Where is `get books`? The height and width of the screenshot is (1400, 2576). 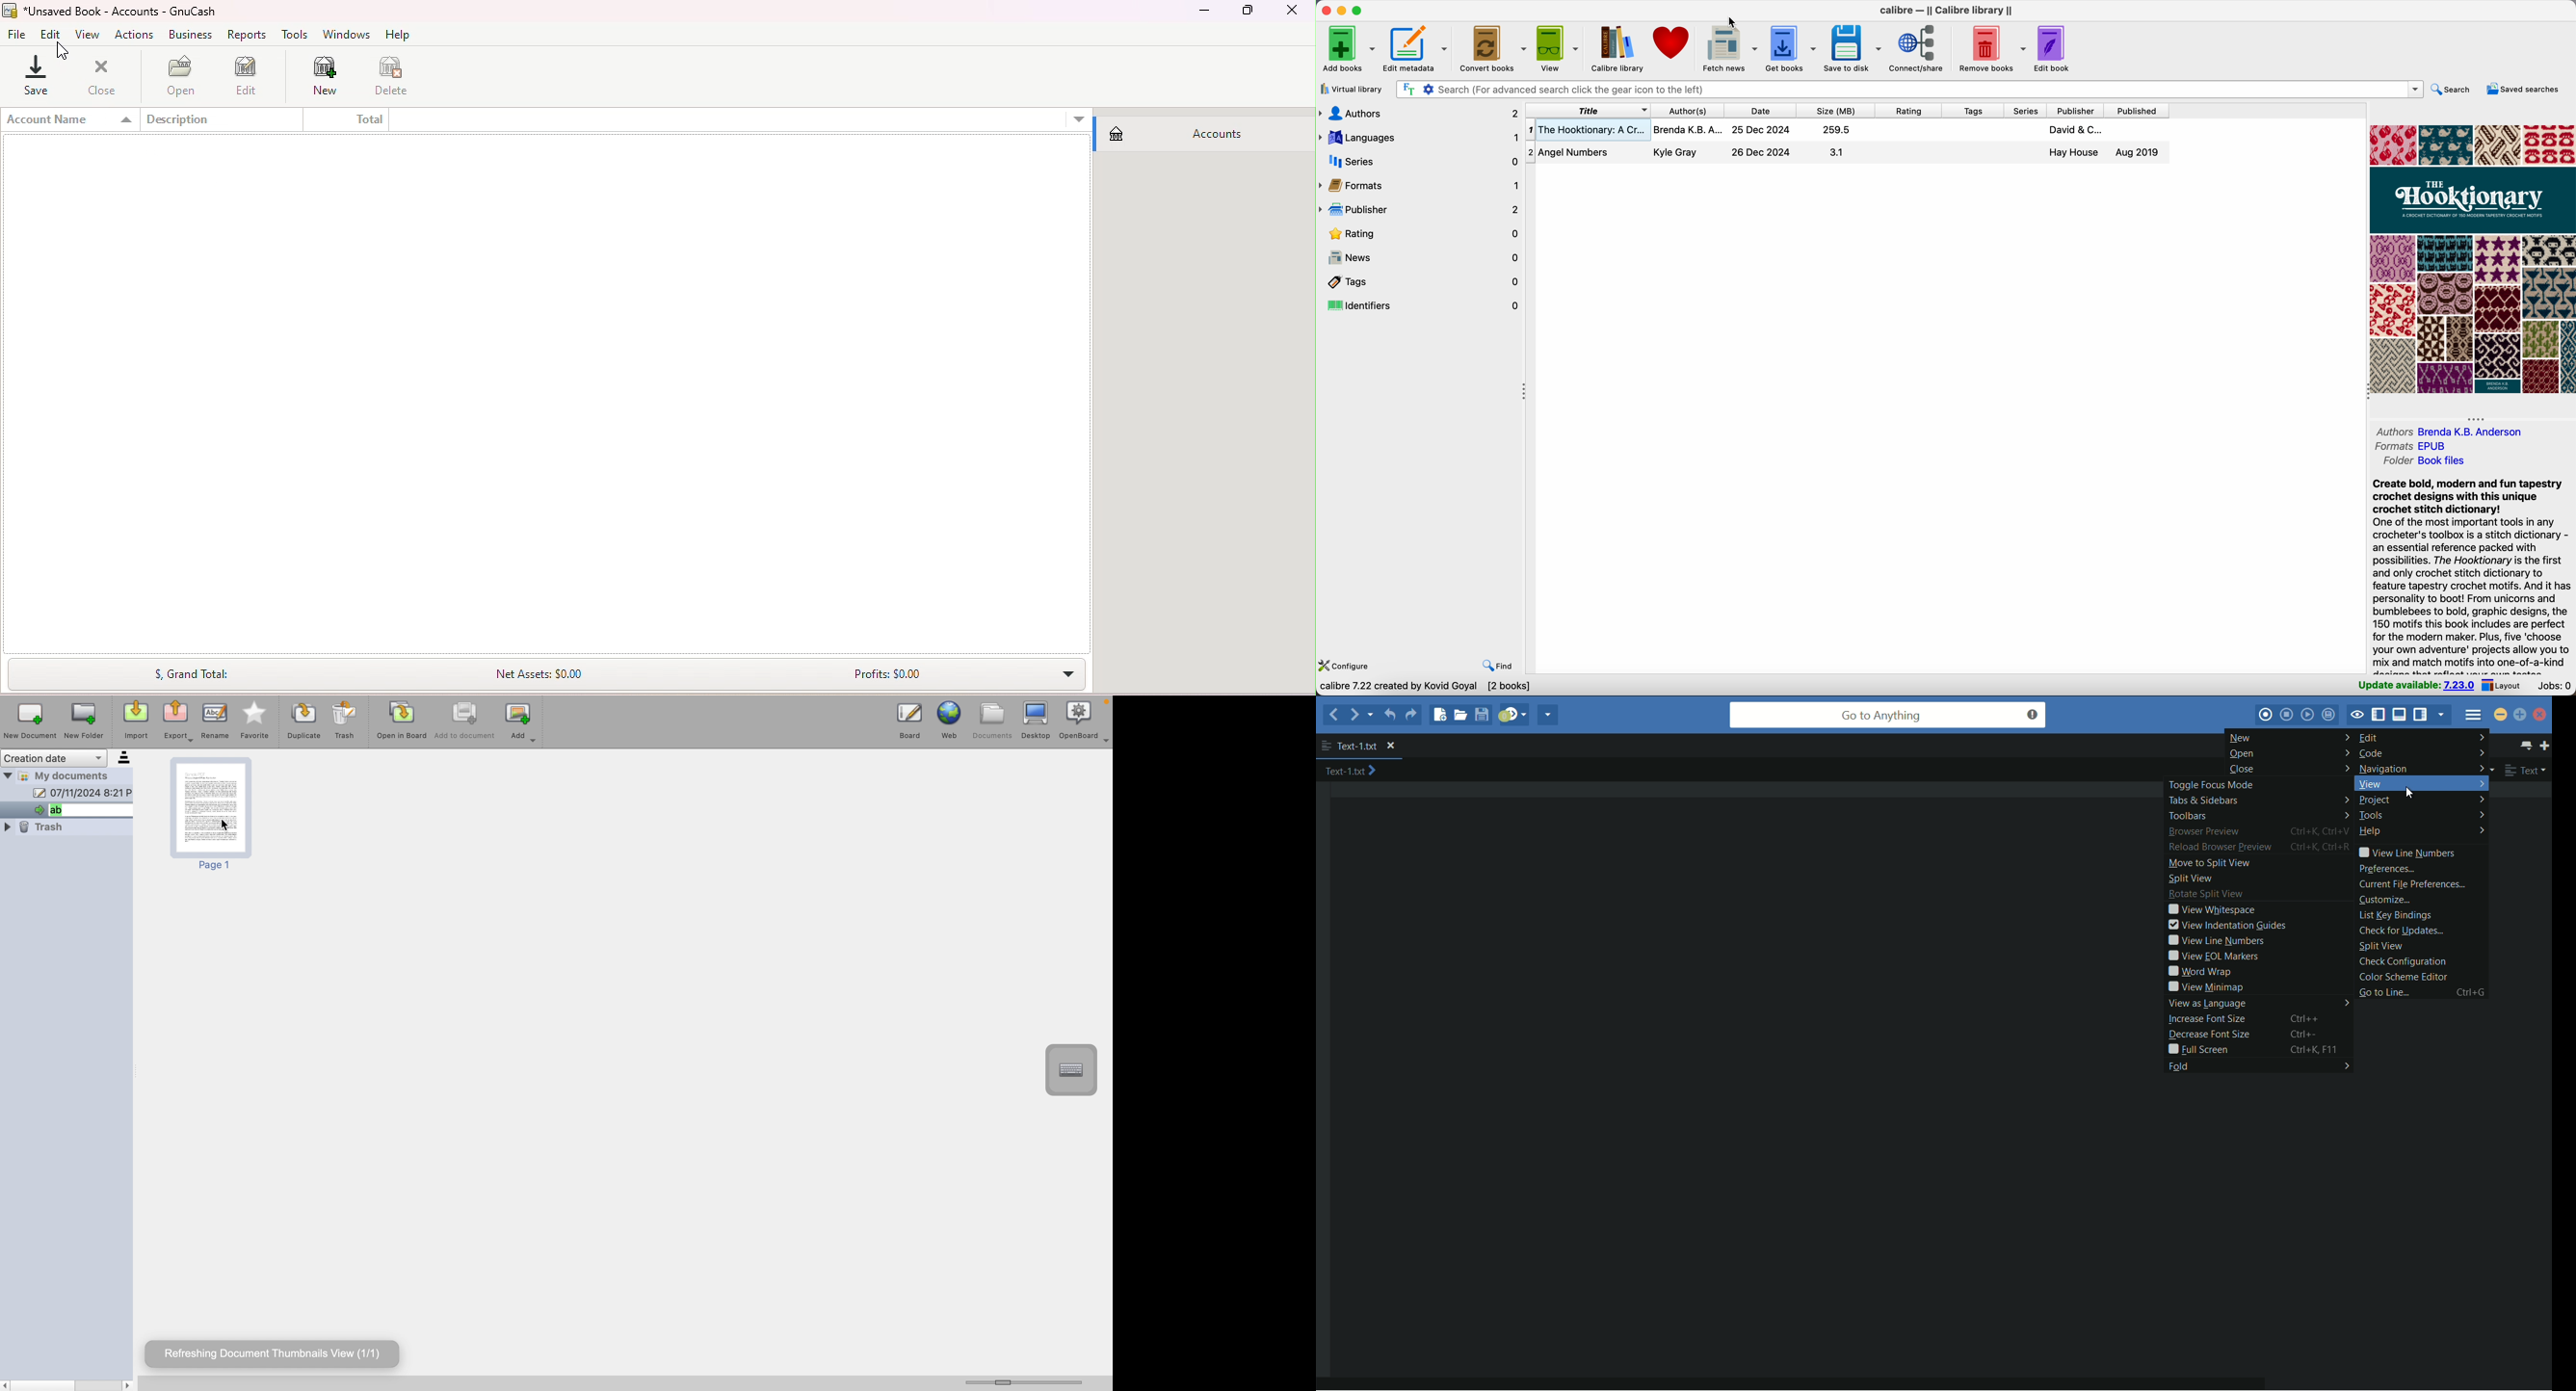
get books is located at coordinates (1790, 47).